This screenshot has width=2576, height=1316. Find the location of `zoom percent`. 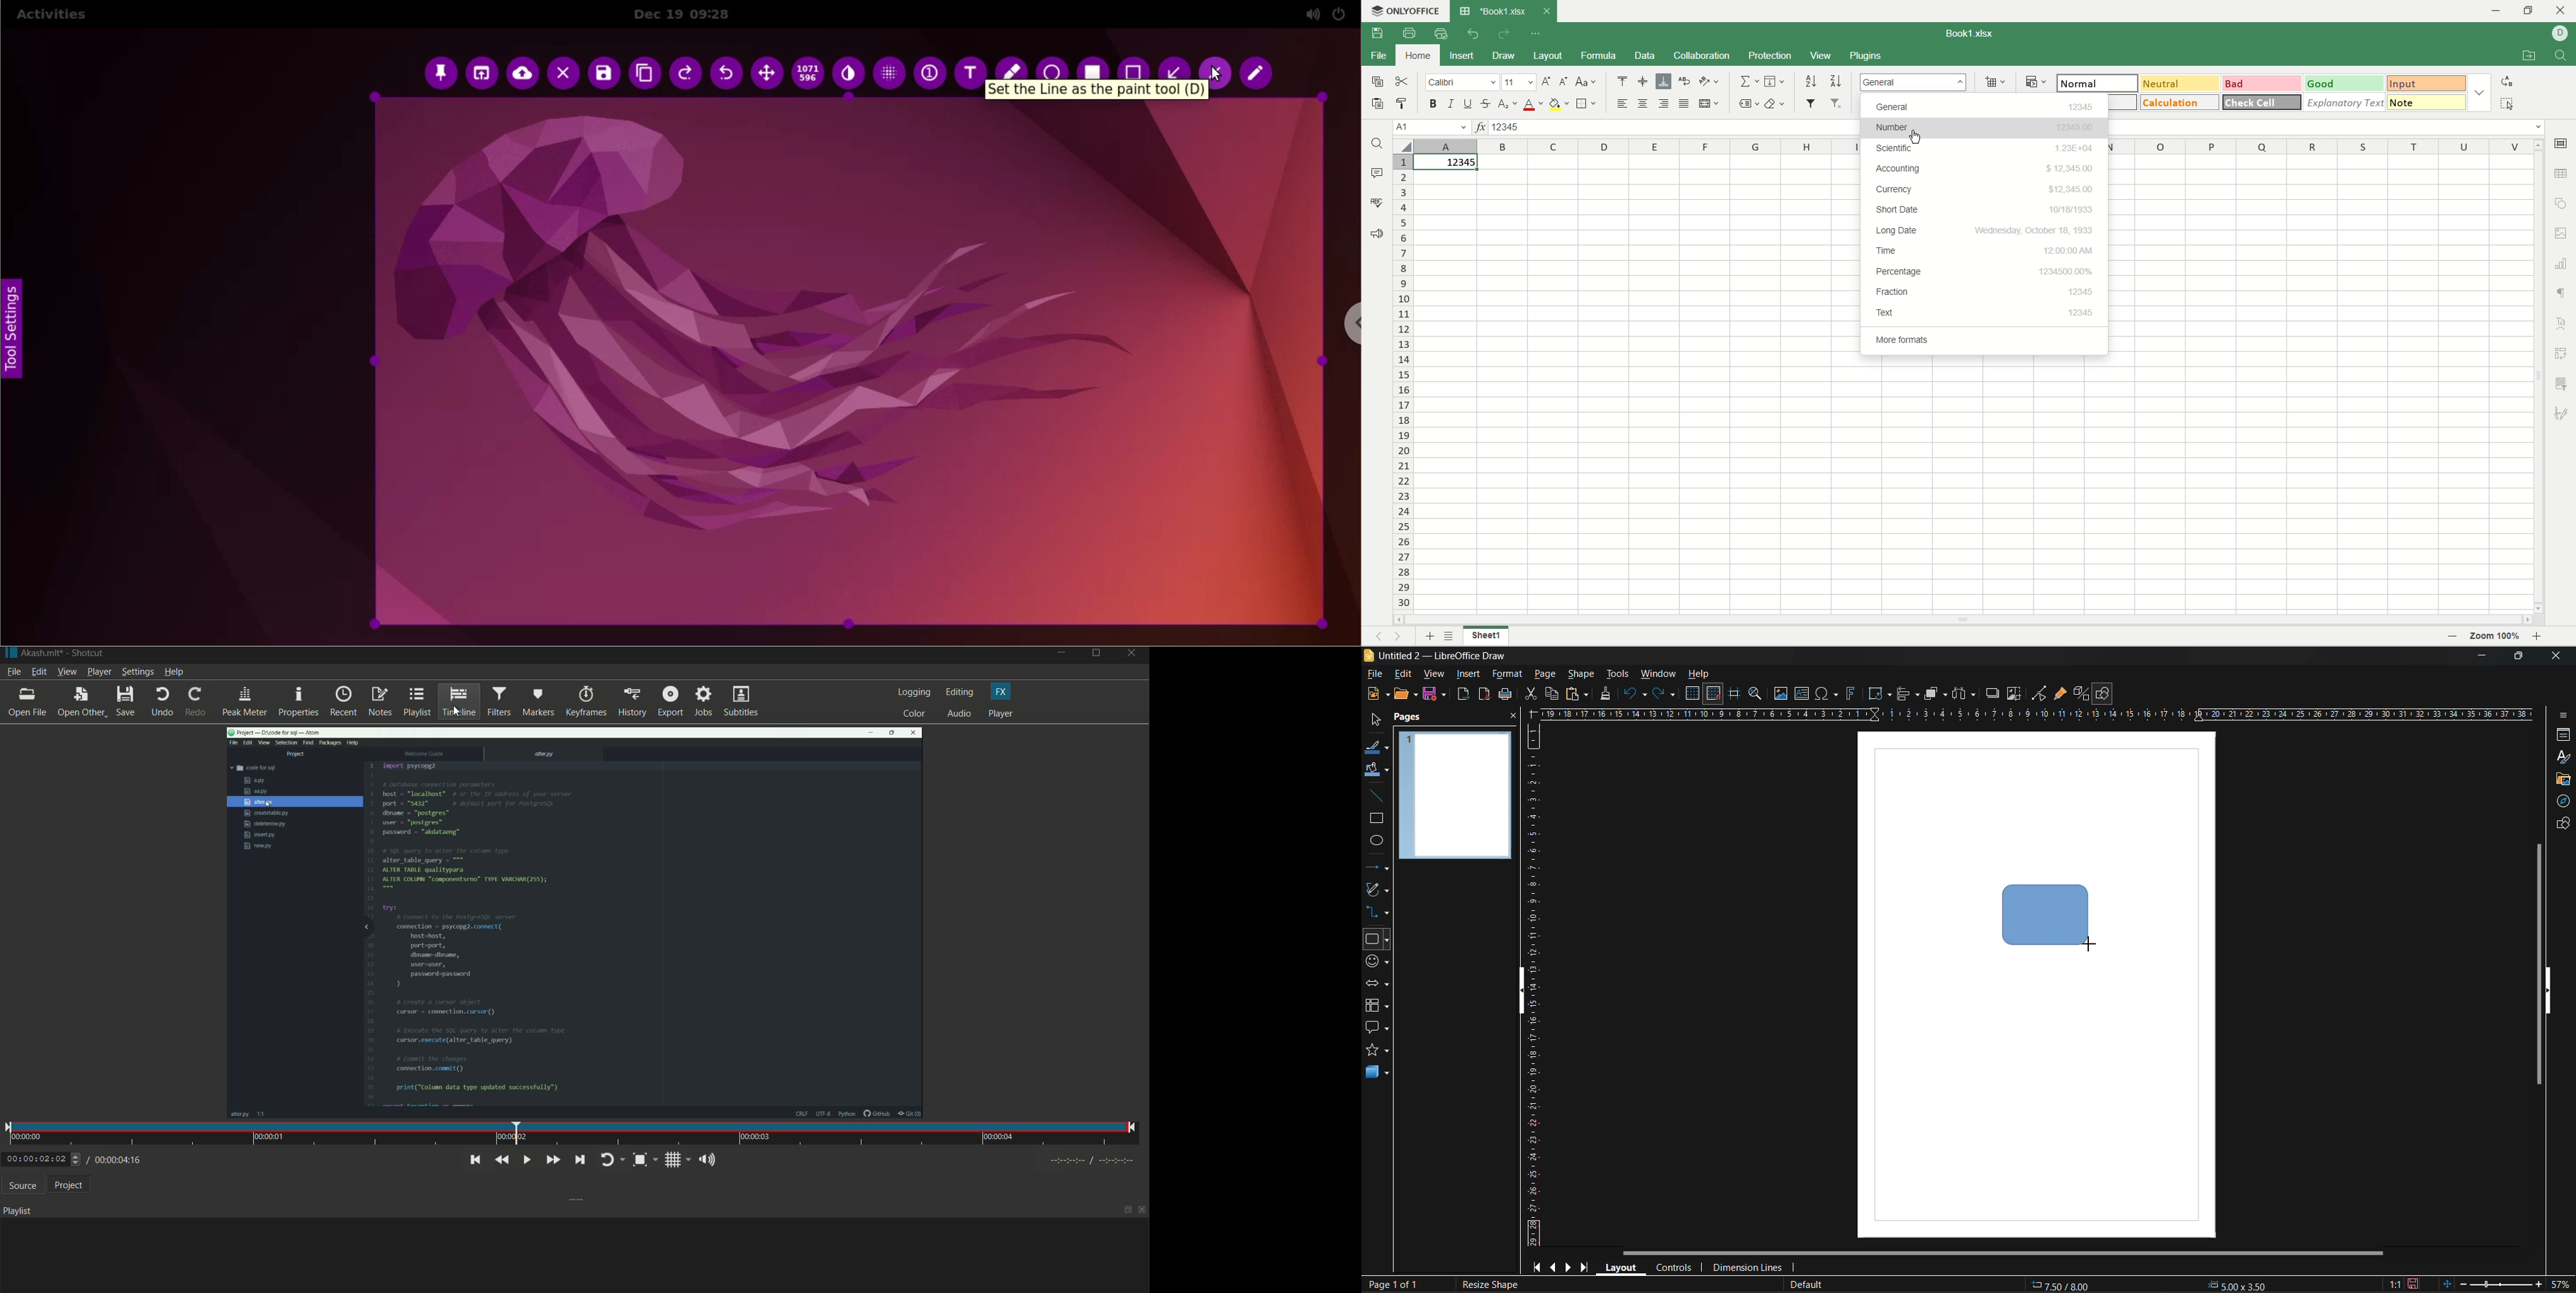

zoom percent is located at coordinates (2493, 637).